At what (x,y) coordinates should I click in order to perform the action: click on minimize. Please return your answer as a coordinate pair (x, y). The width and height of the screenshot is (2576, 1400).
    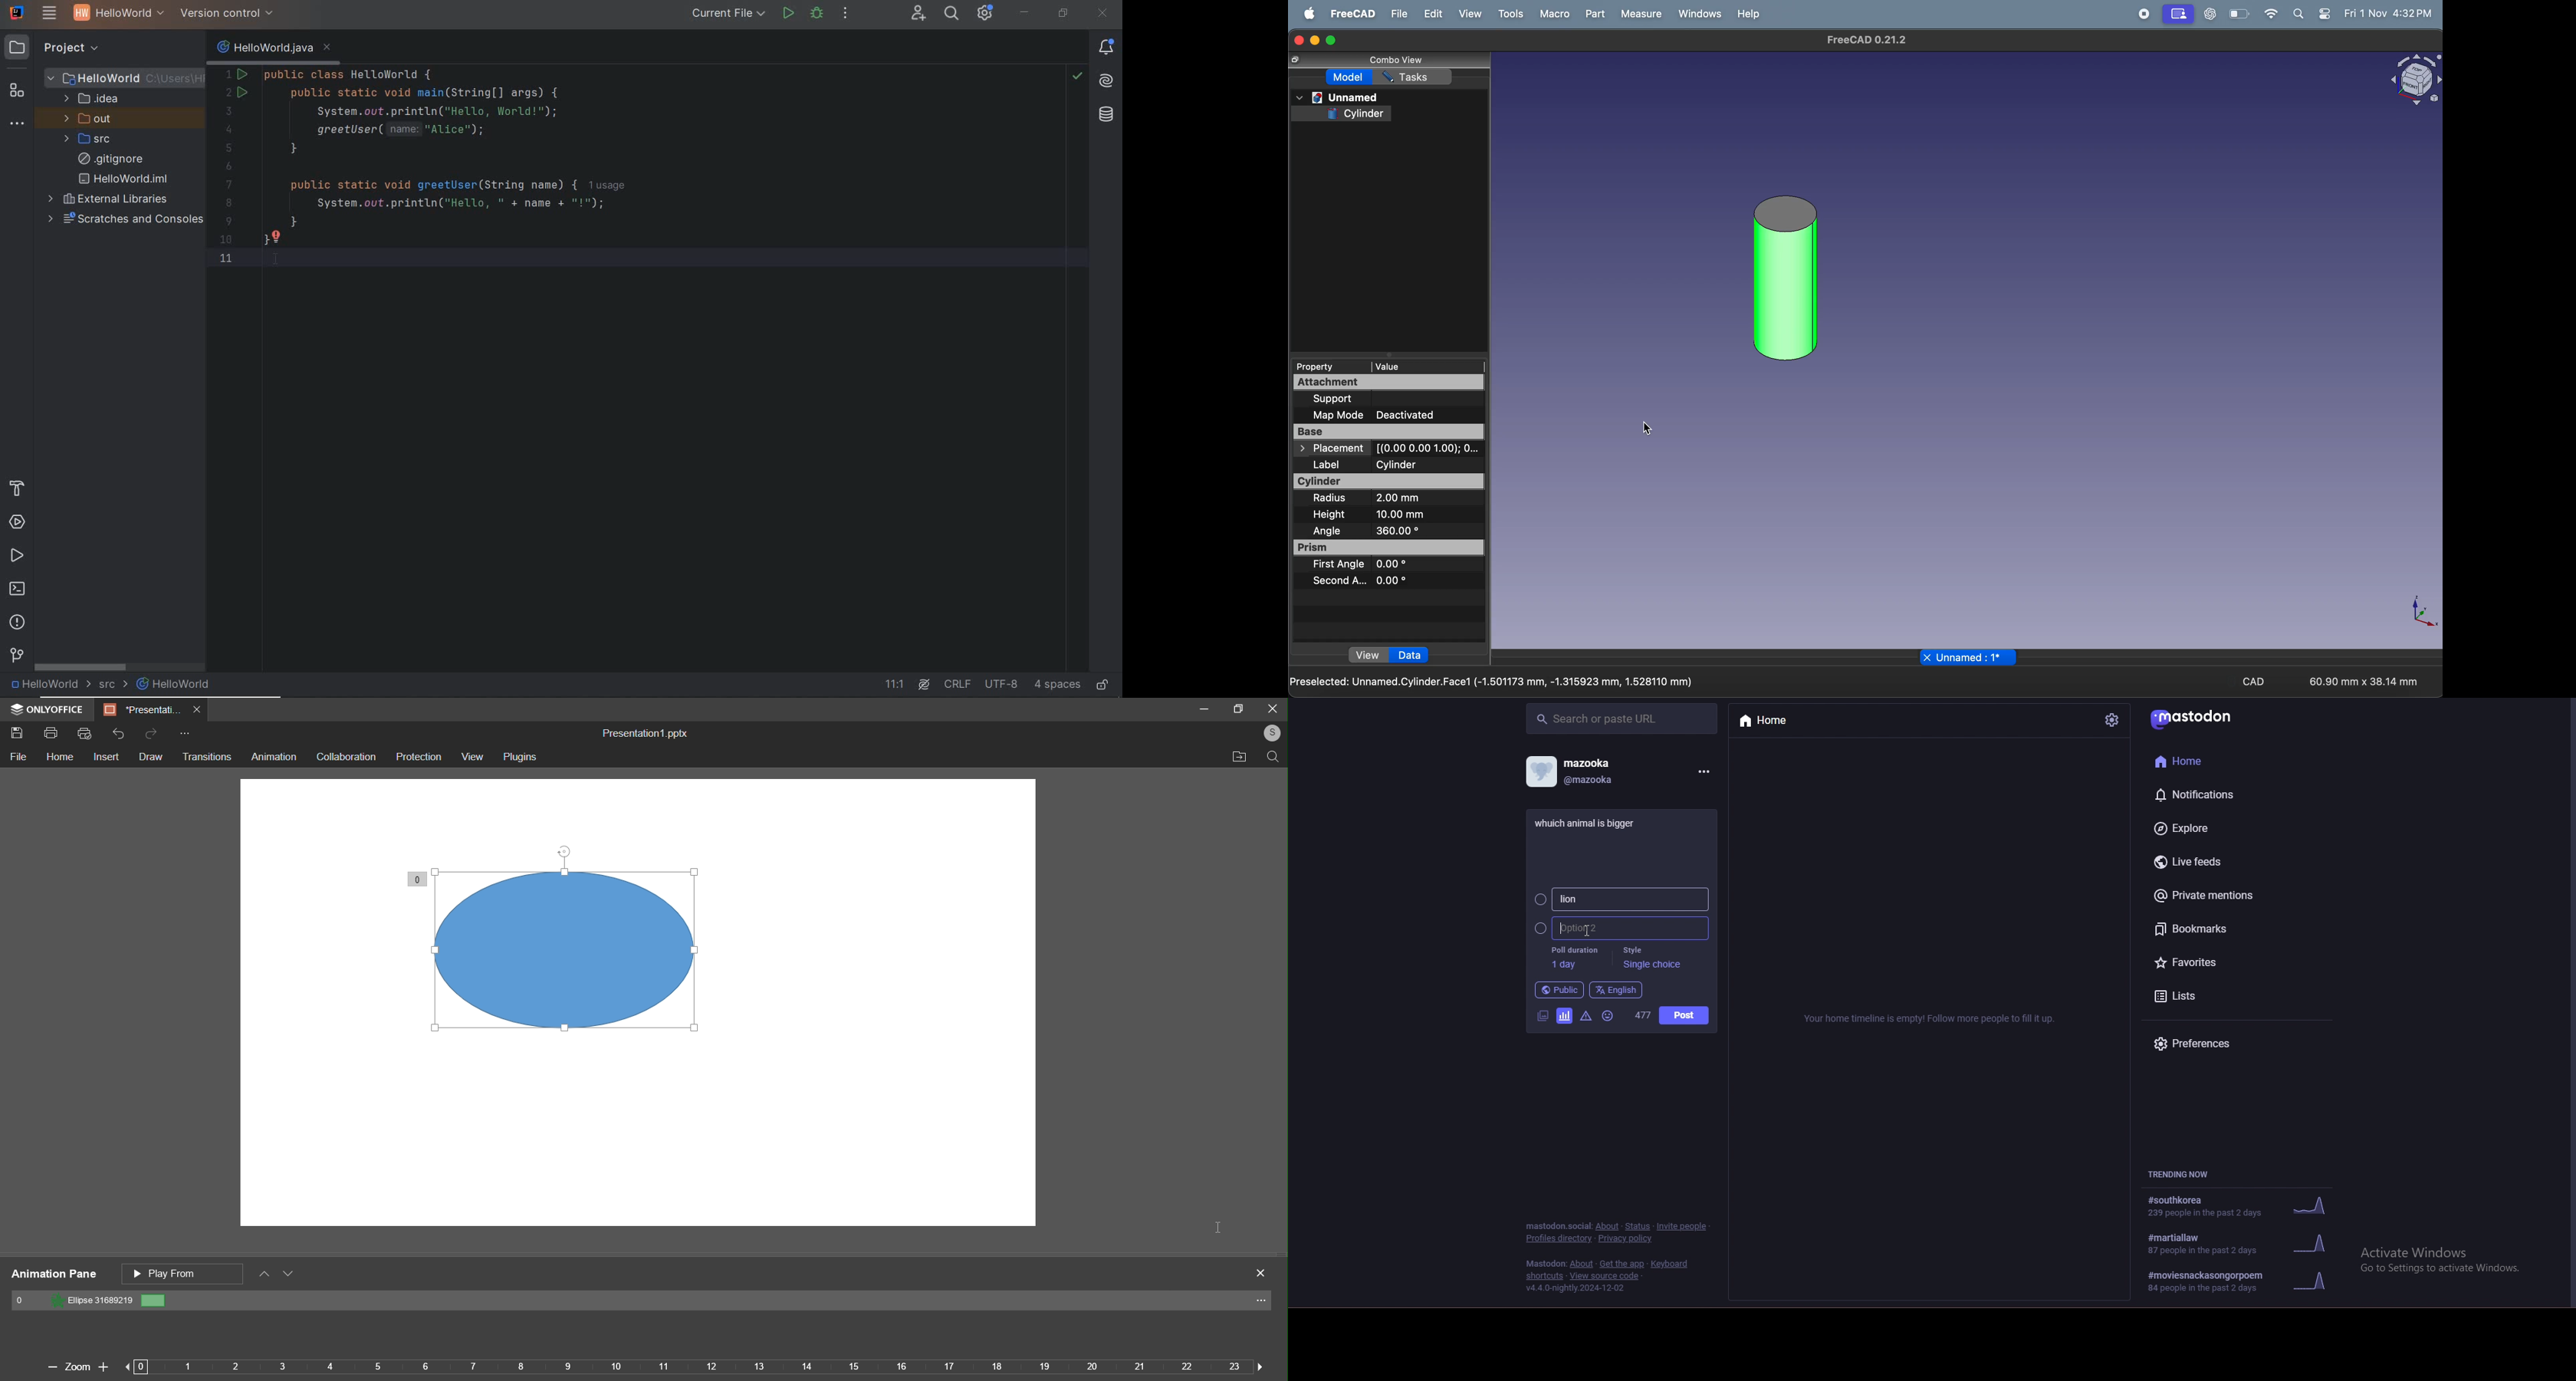
    Looking at the image, I should click on (1025, 13).